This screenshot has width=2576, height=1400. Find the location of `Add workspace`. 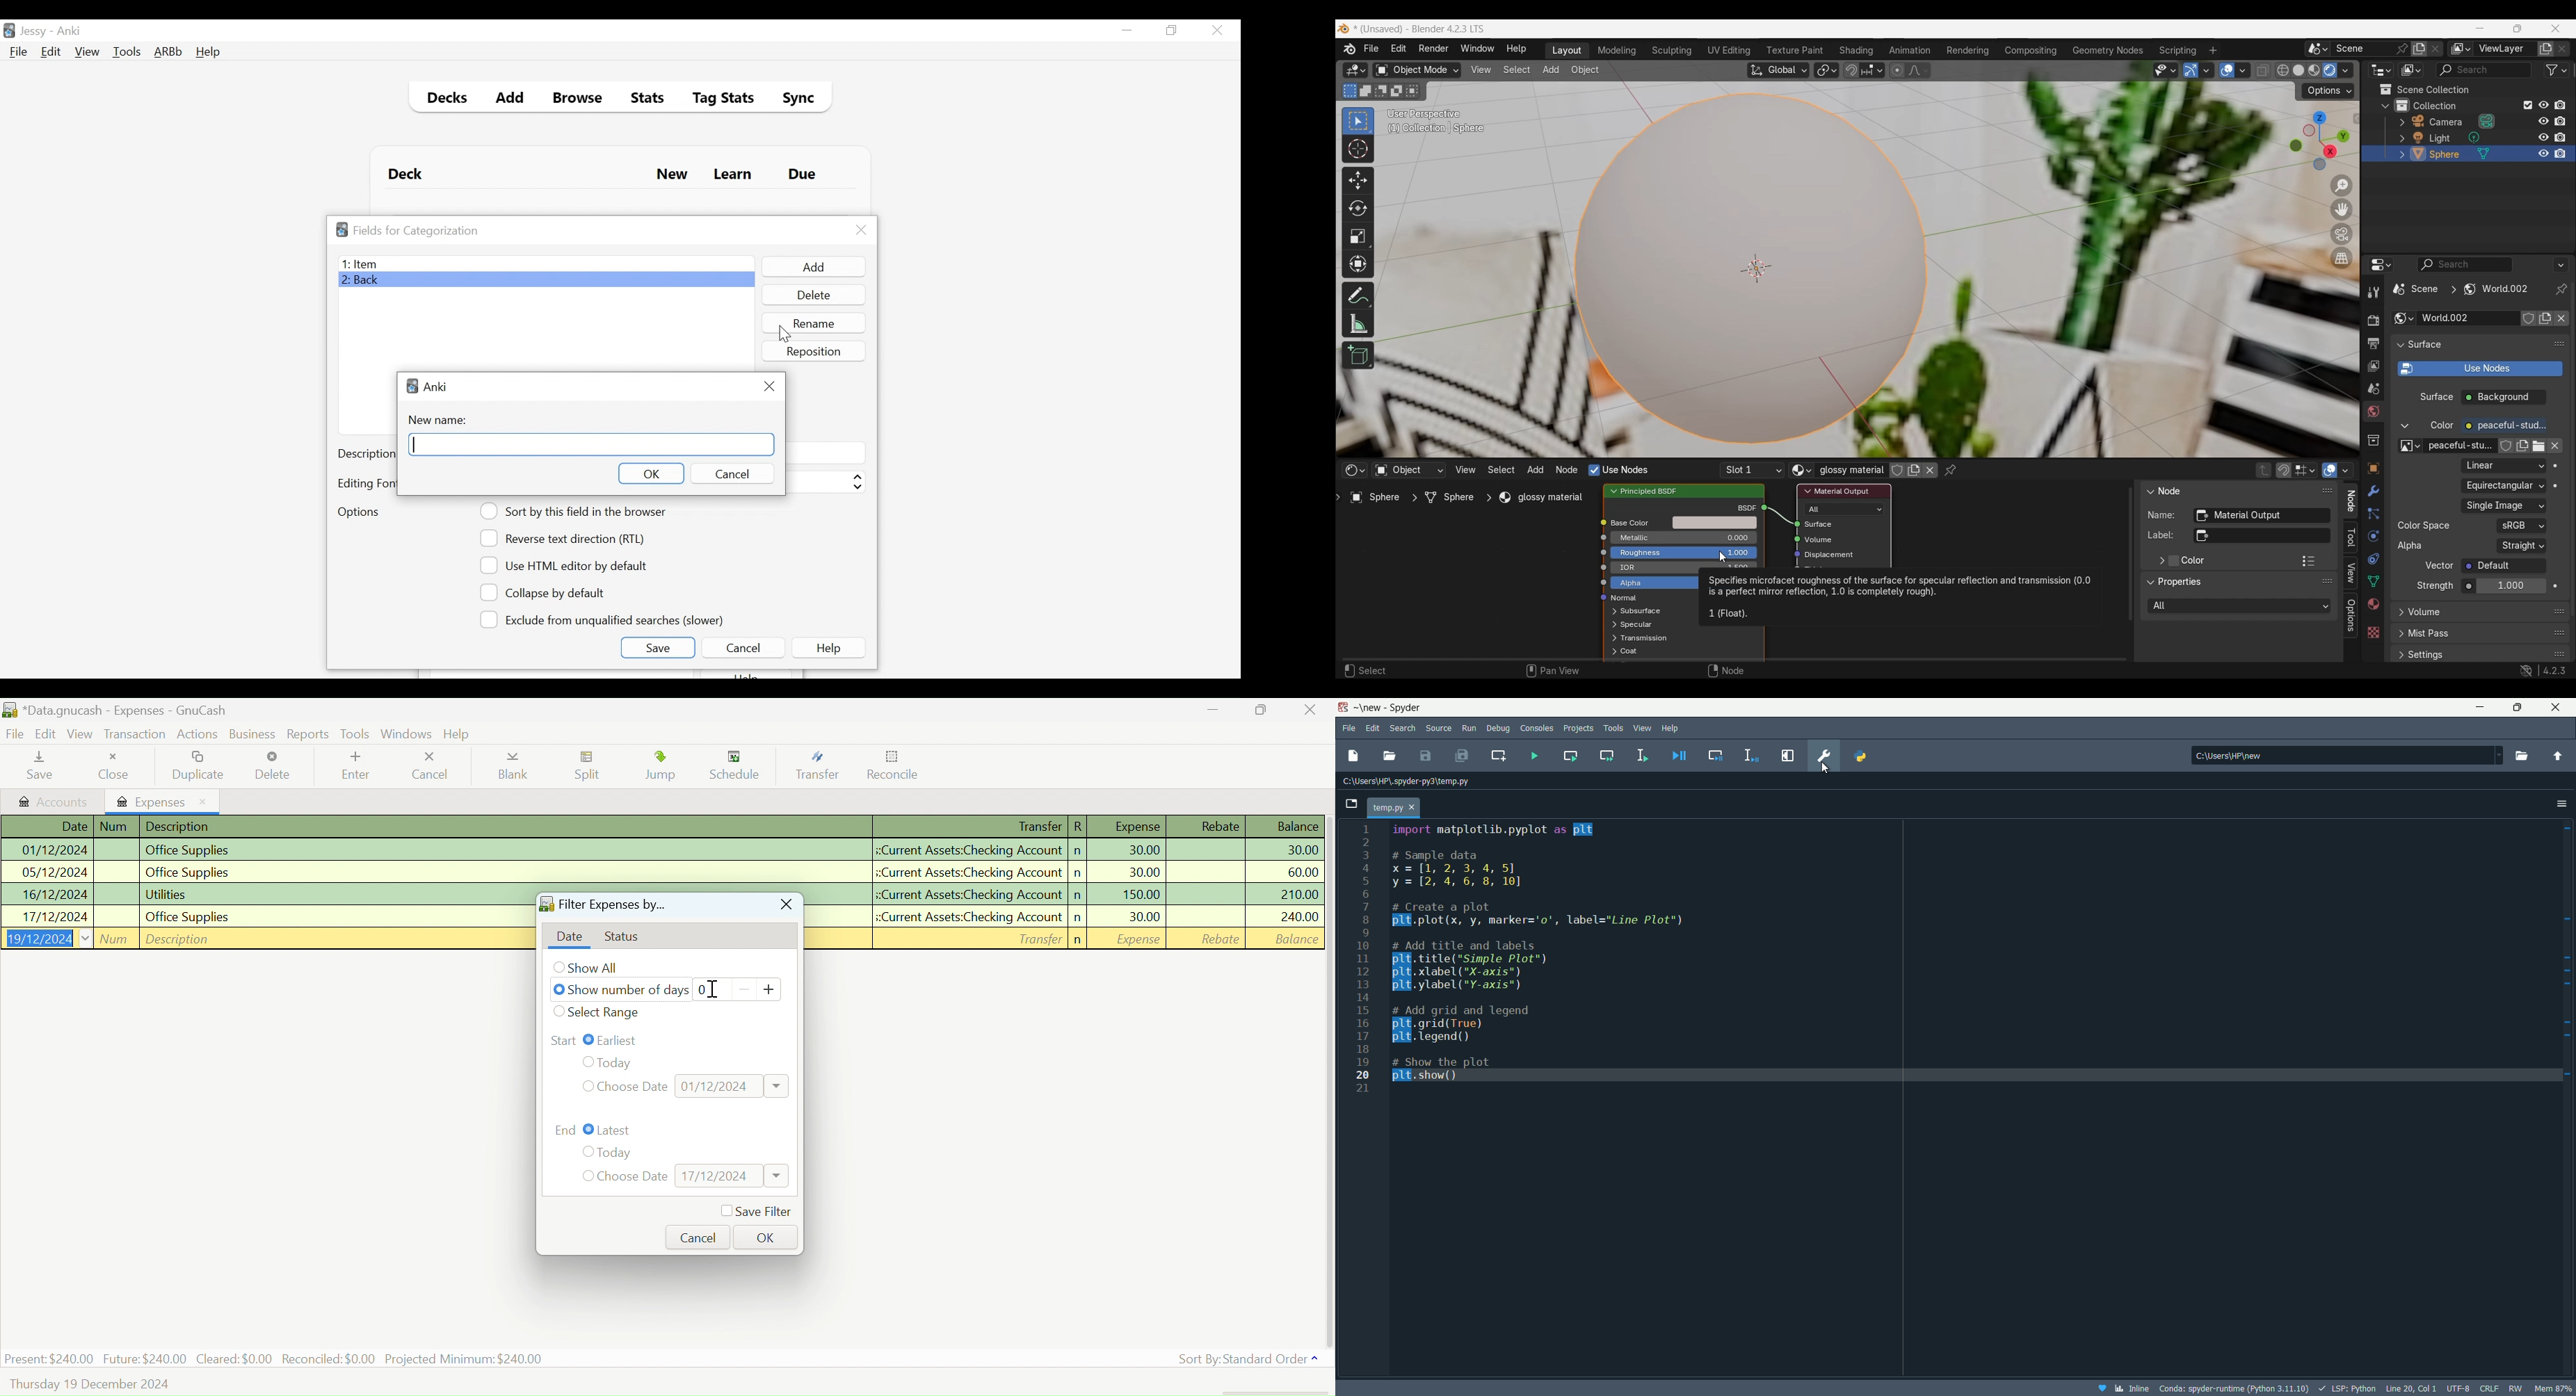

Add workspace is located at coordinates (2214, 50).